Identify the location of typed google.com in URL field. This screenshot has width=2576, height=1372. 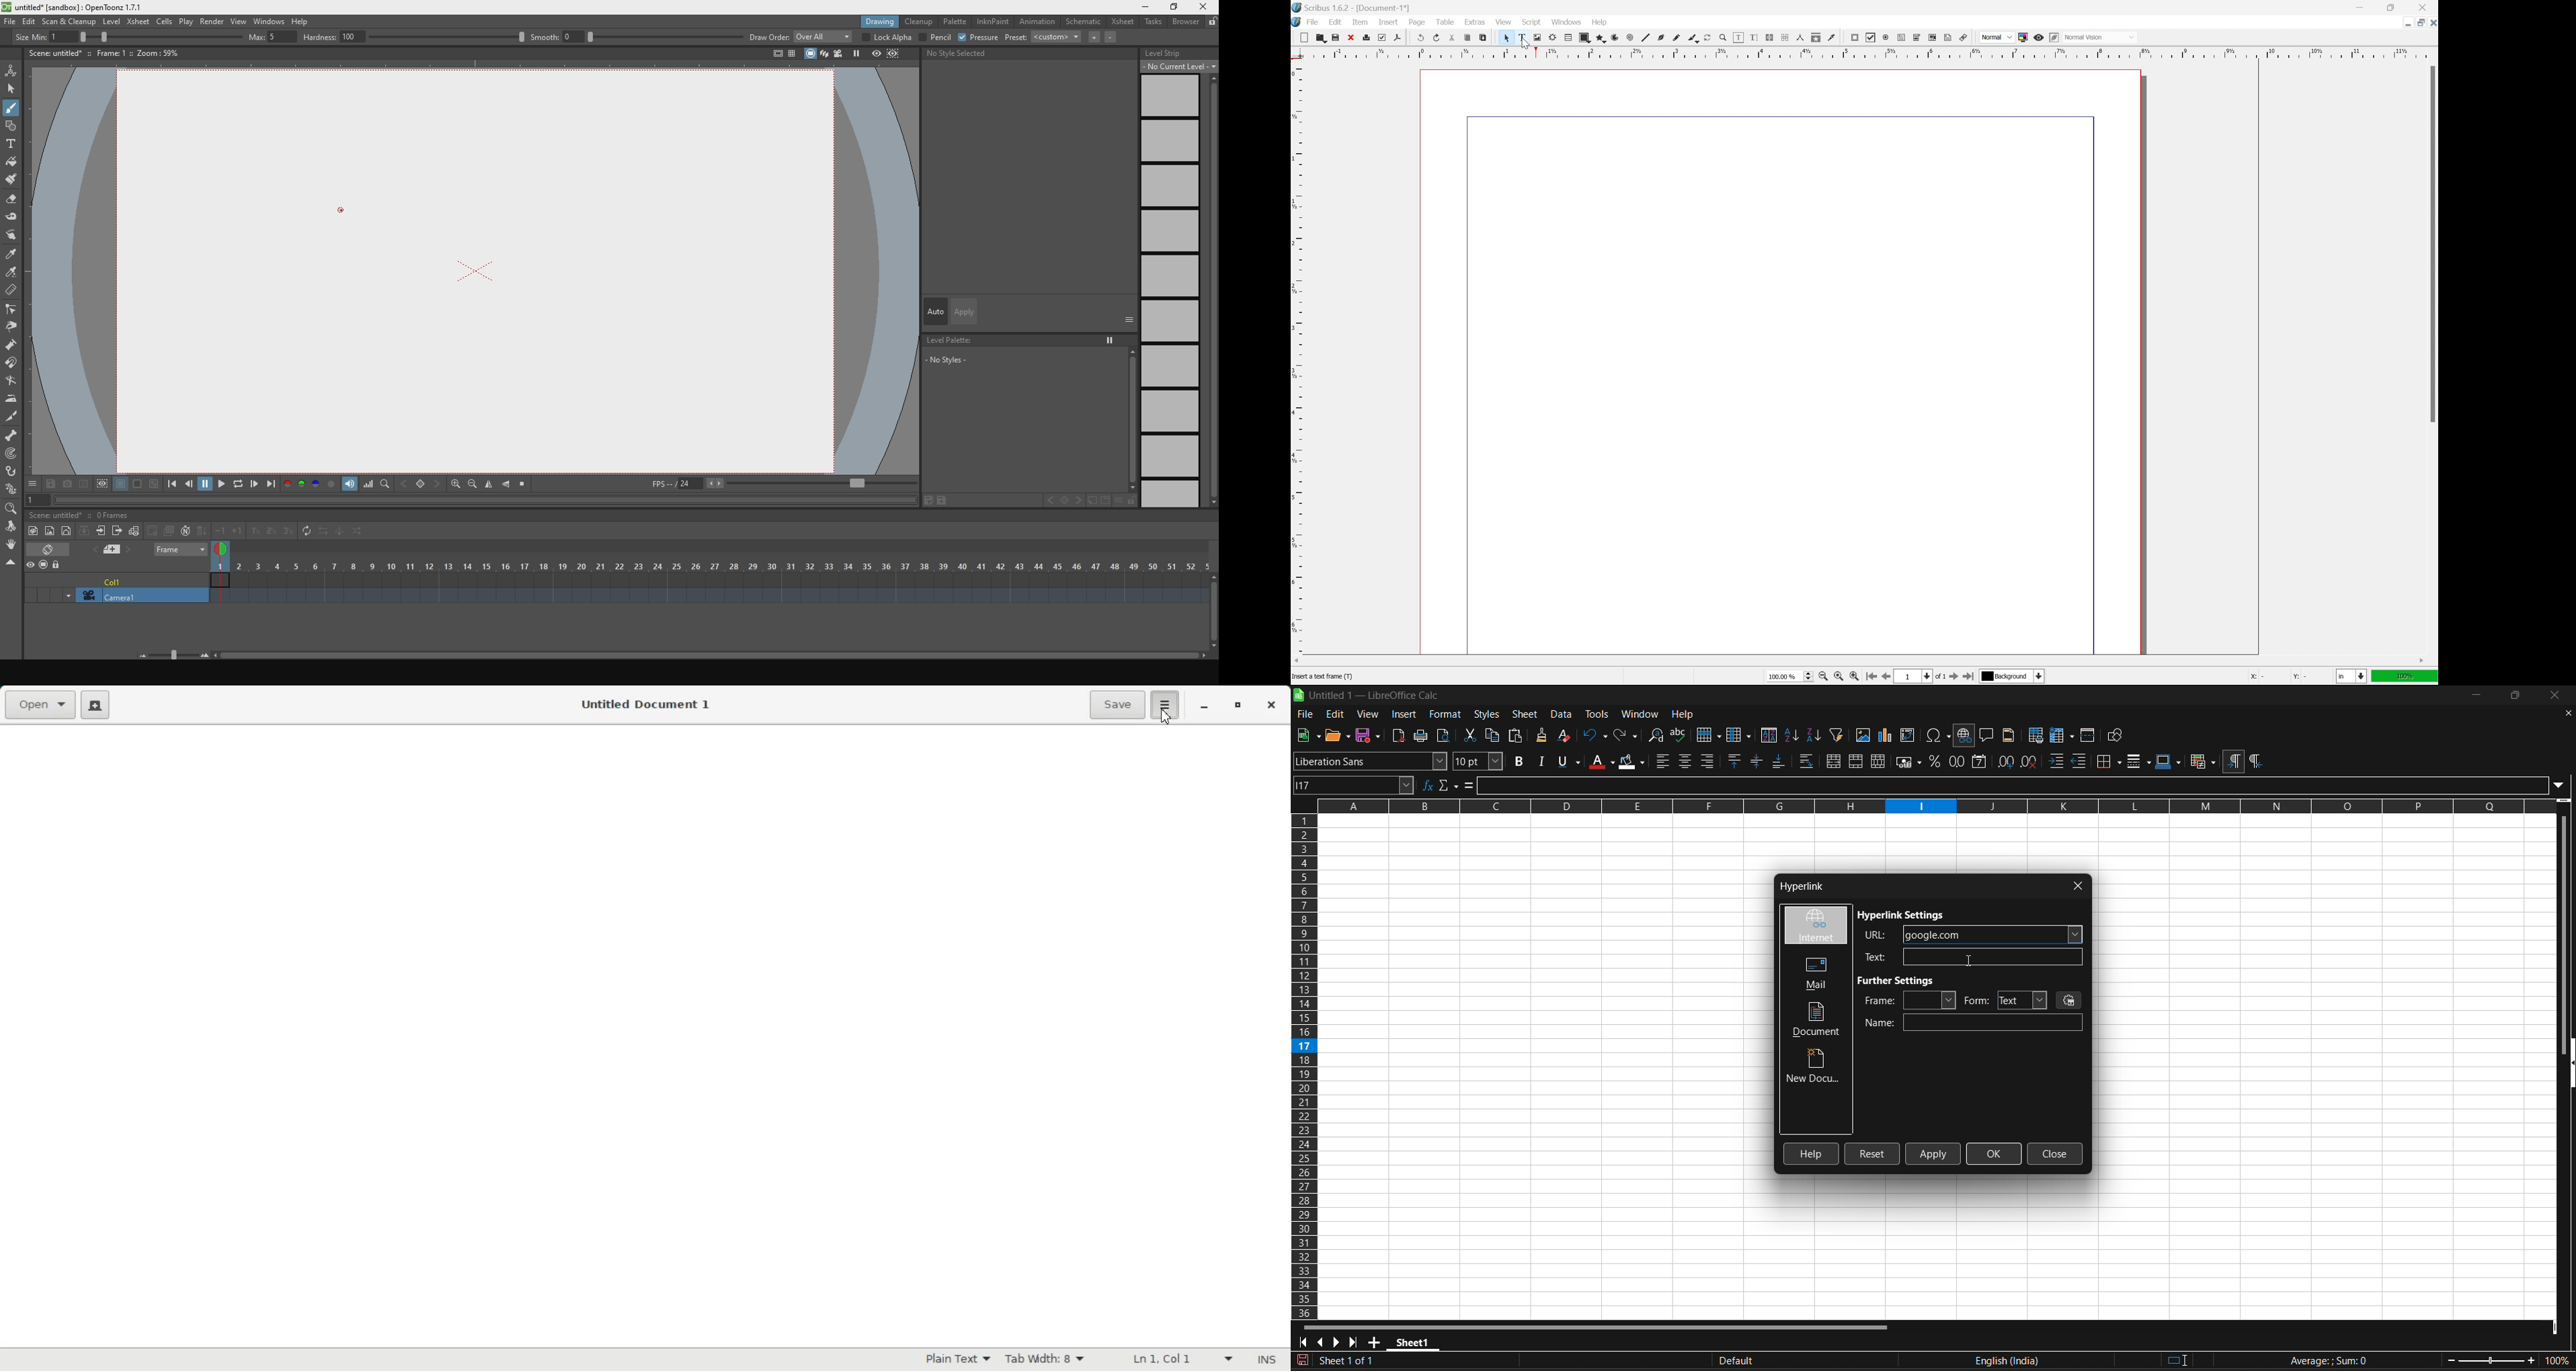
(1974, 935).